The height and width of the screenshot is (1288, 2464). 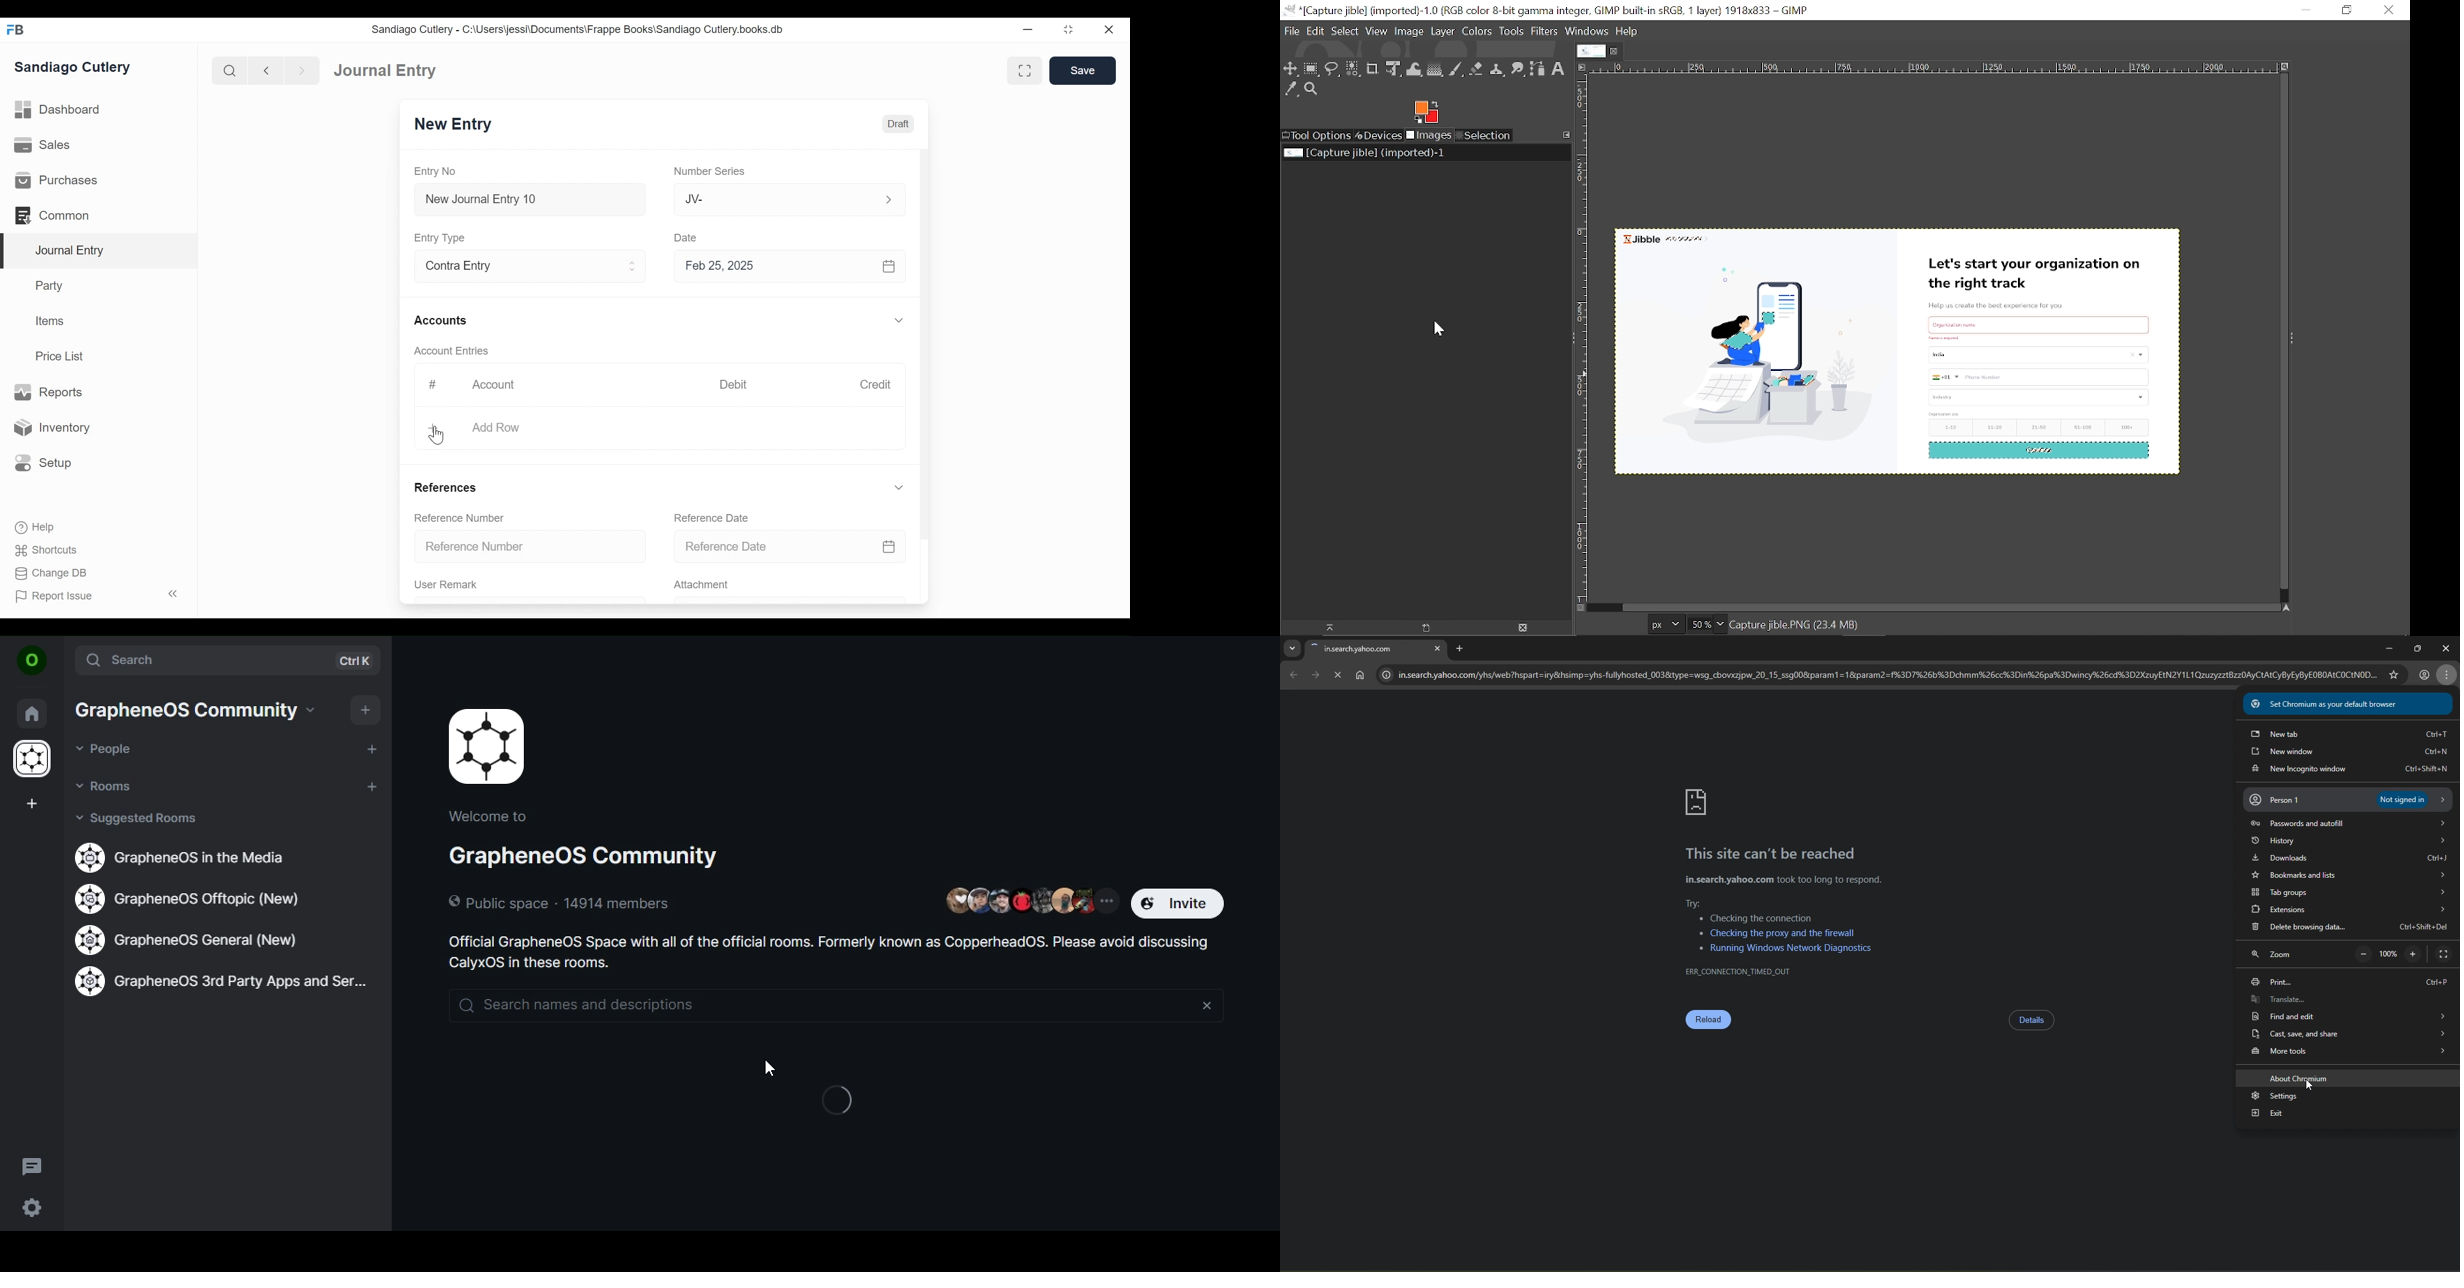 What do you see at coordinates (715, 518) in the screenshot?
I see `Reference Date` at bounding box center [715, 518].